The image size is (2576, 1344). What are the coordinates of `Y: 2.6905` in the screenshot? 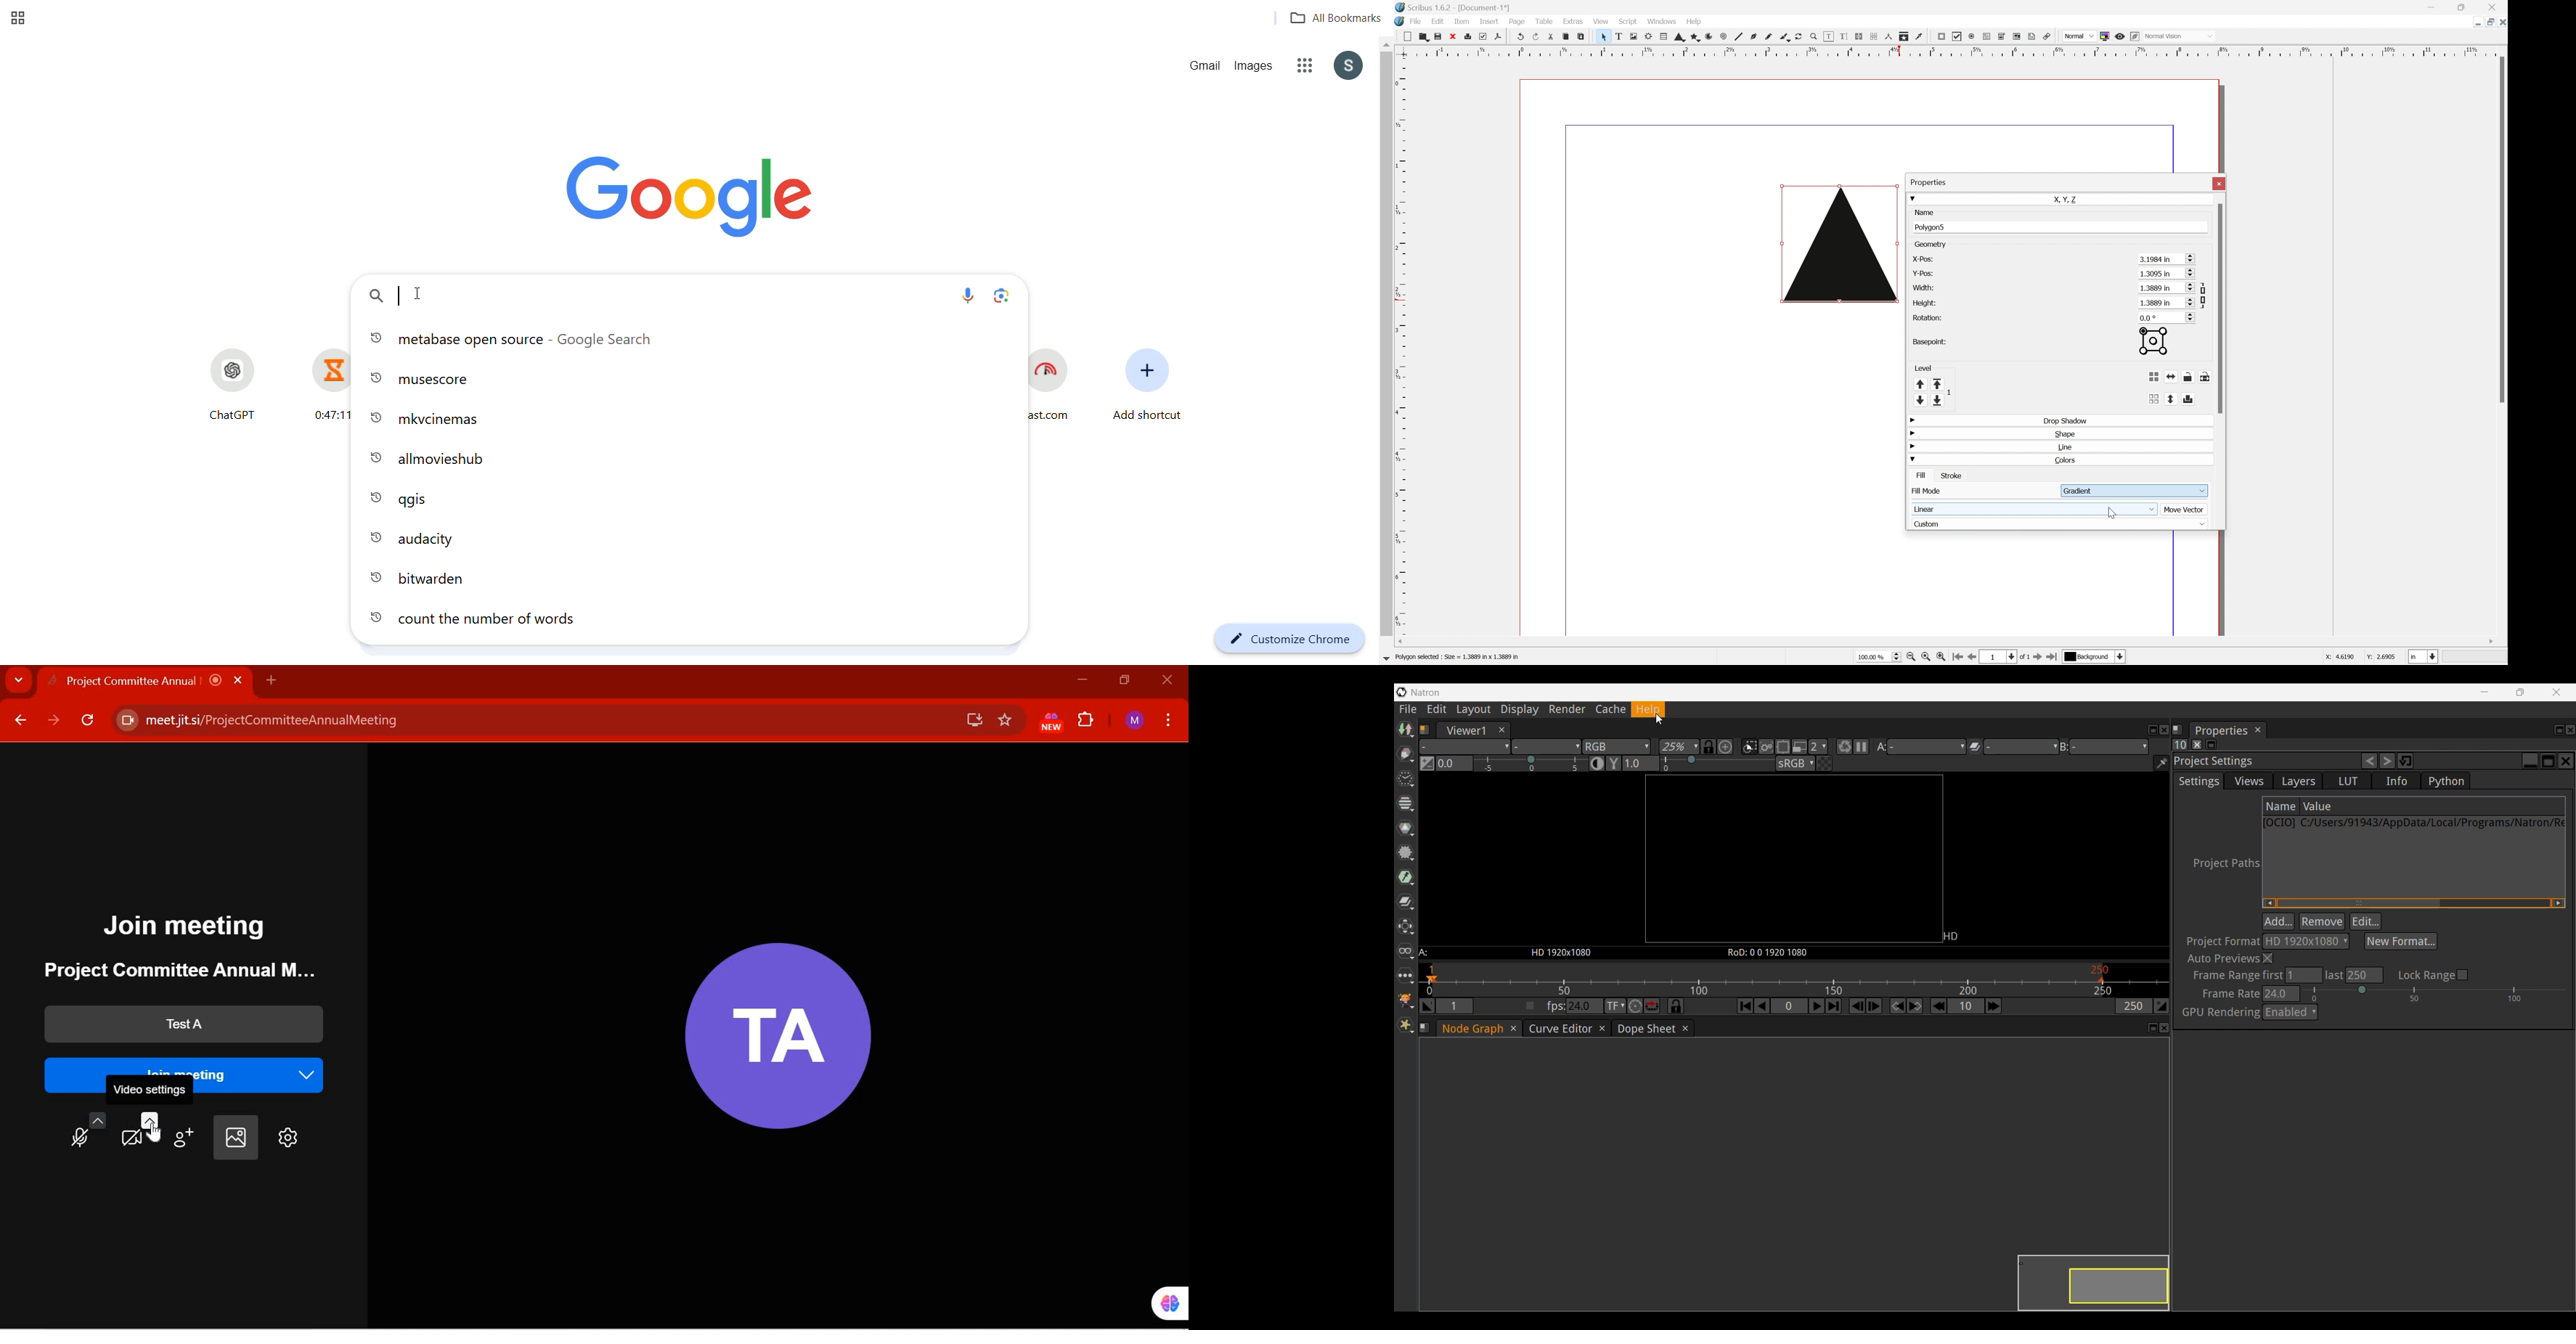 It's located at (2382, 658).